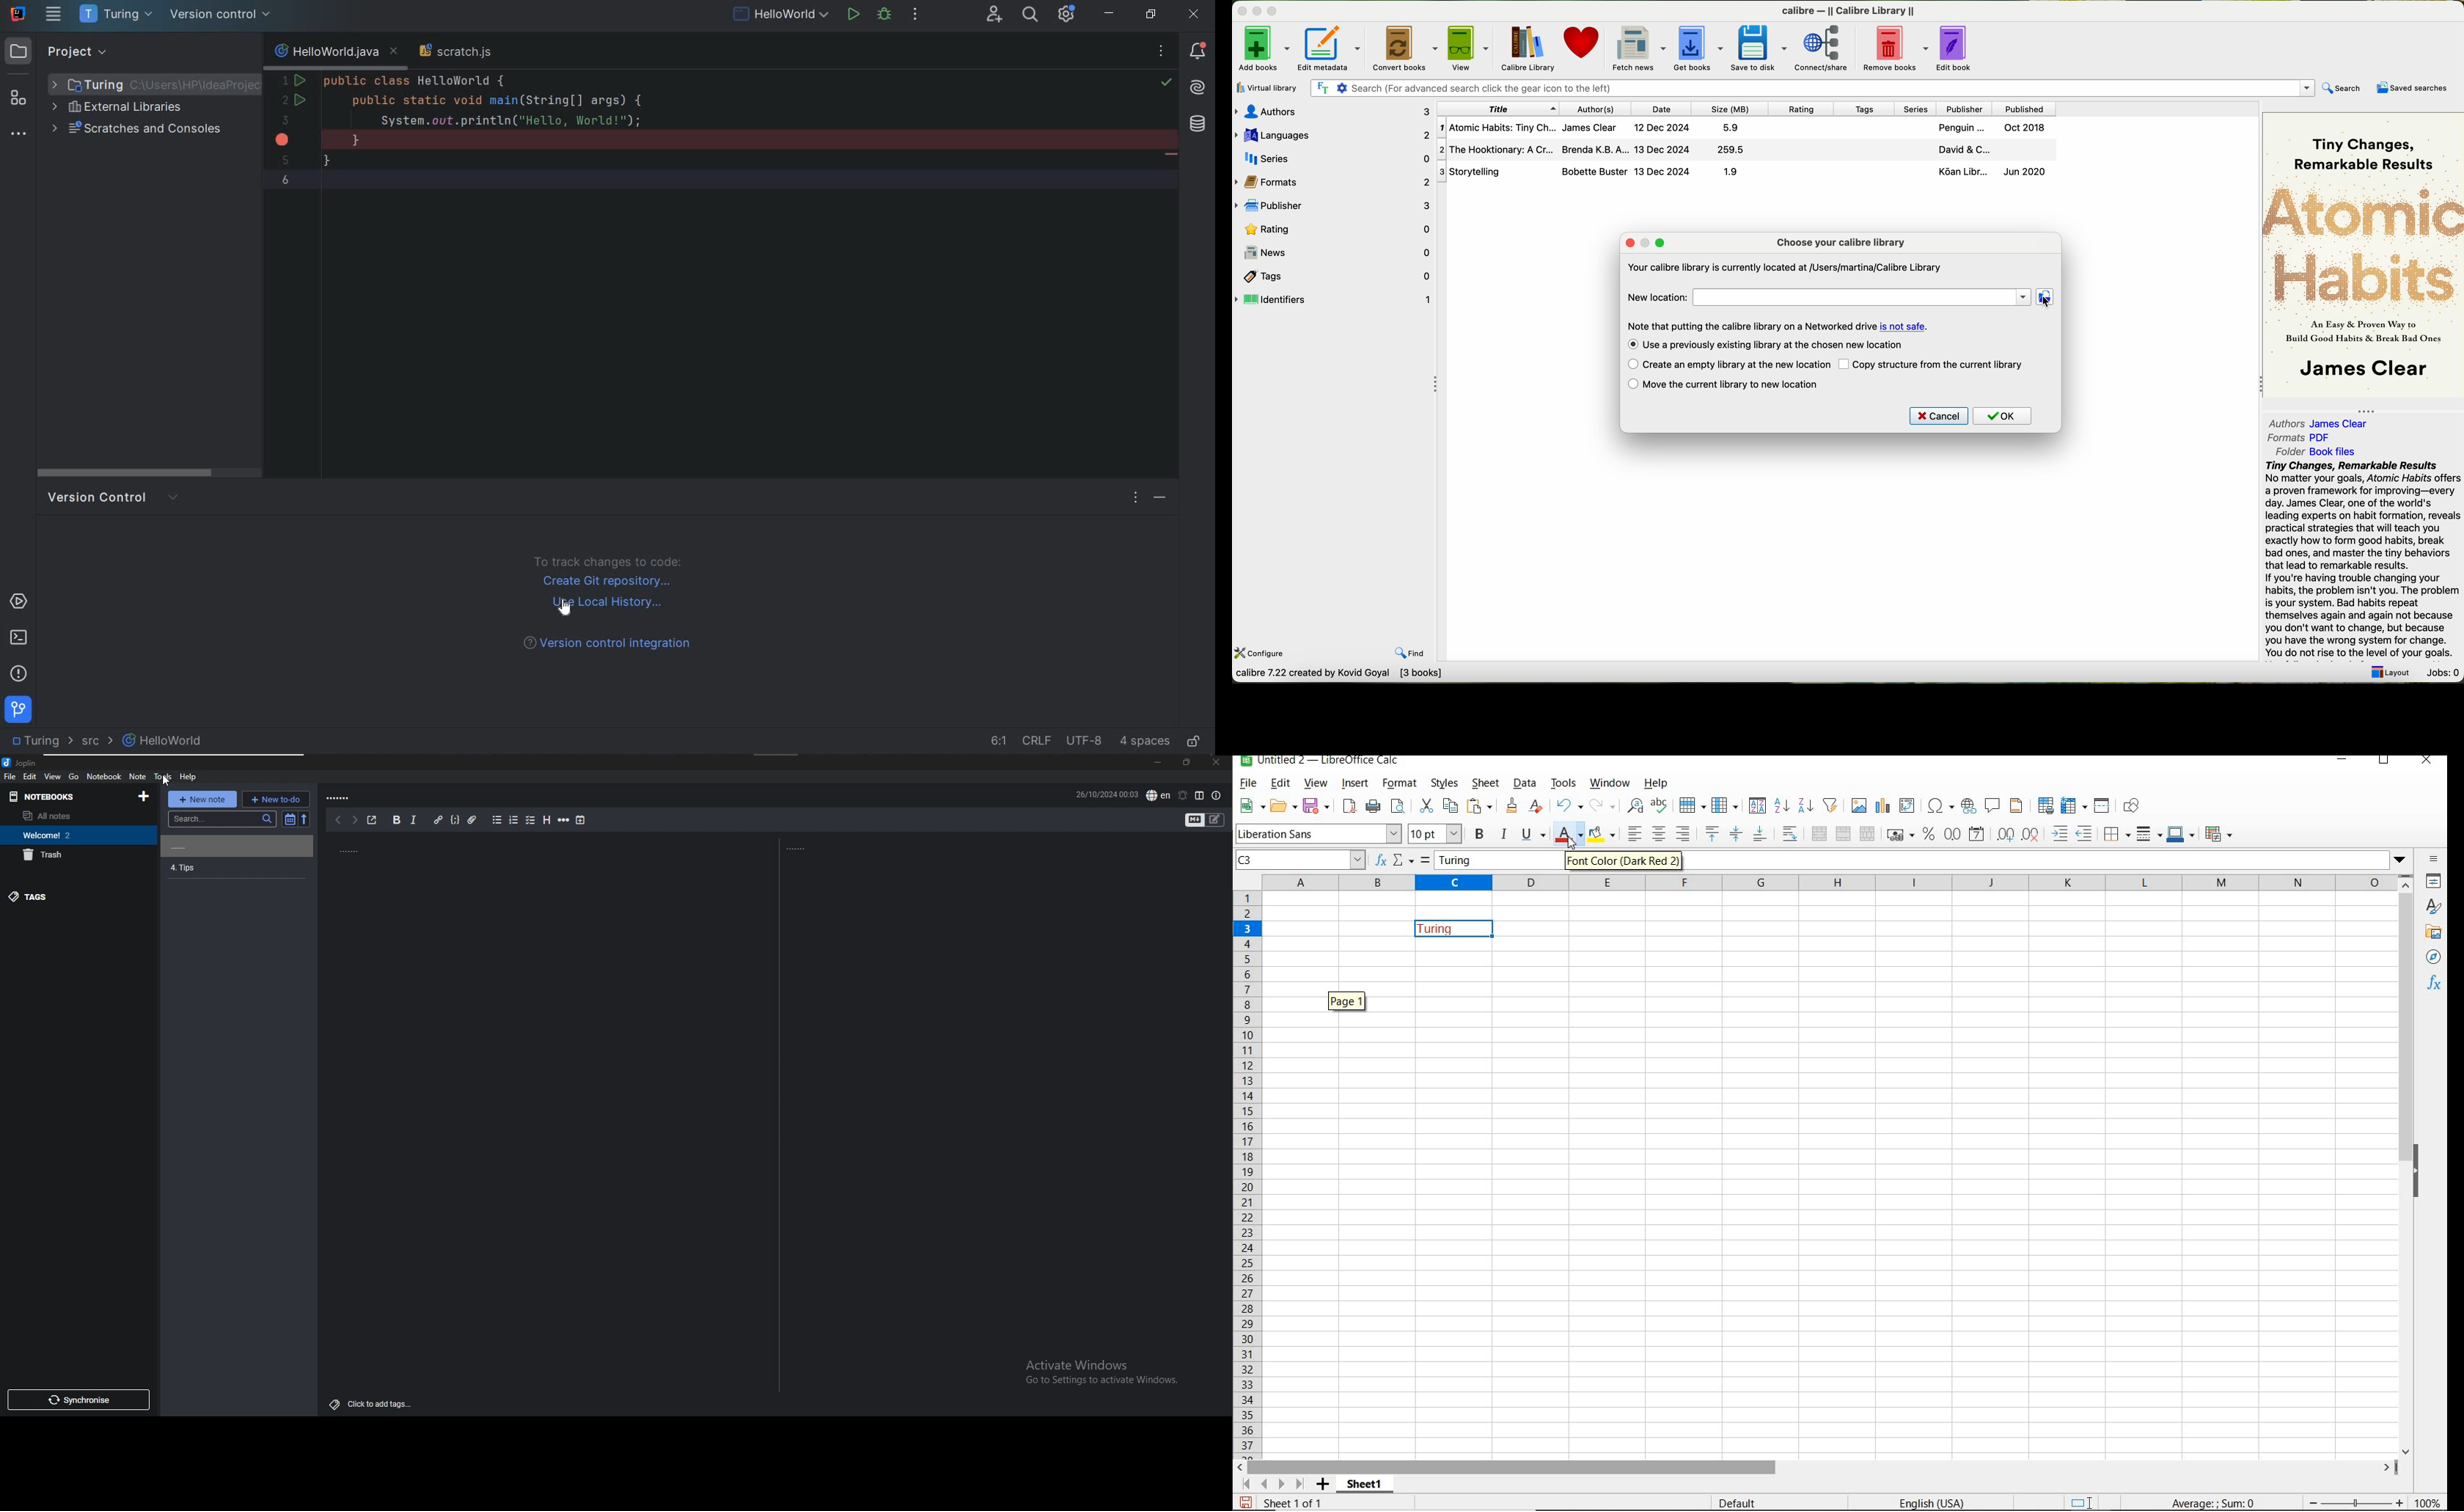 This screenshot has width=2464, height=1512. Describe the element at coordinates (1636, 805) in the screenshot. I see `FIND AND REPLACE` at that location.